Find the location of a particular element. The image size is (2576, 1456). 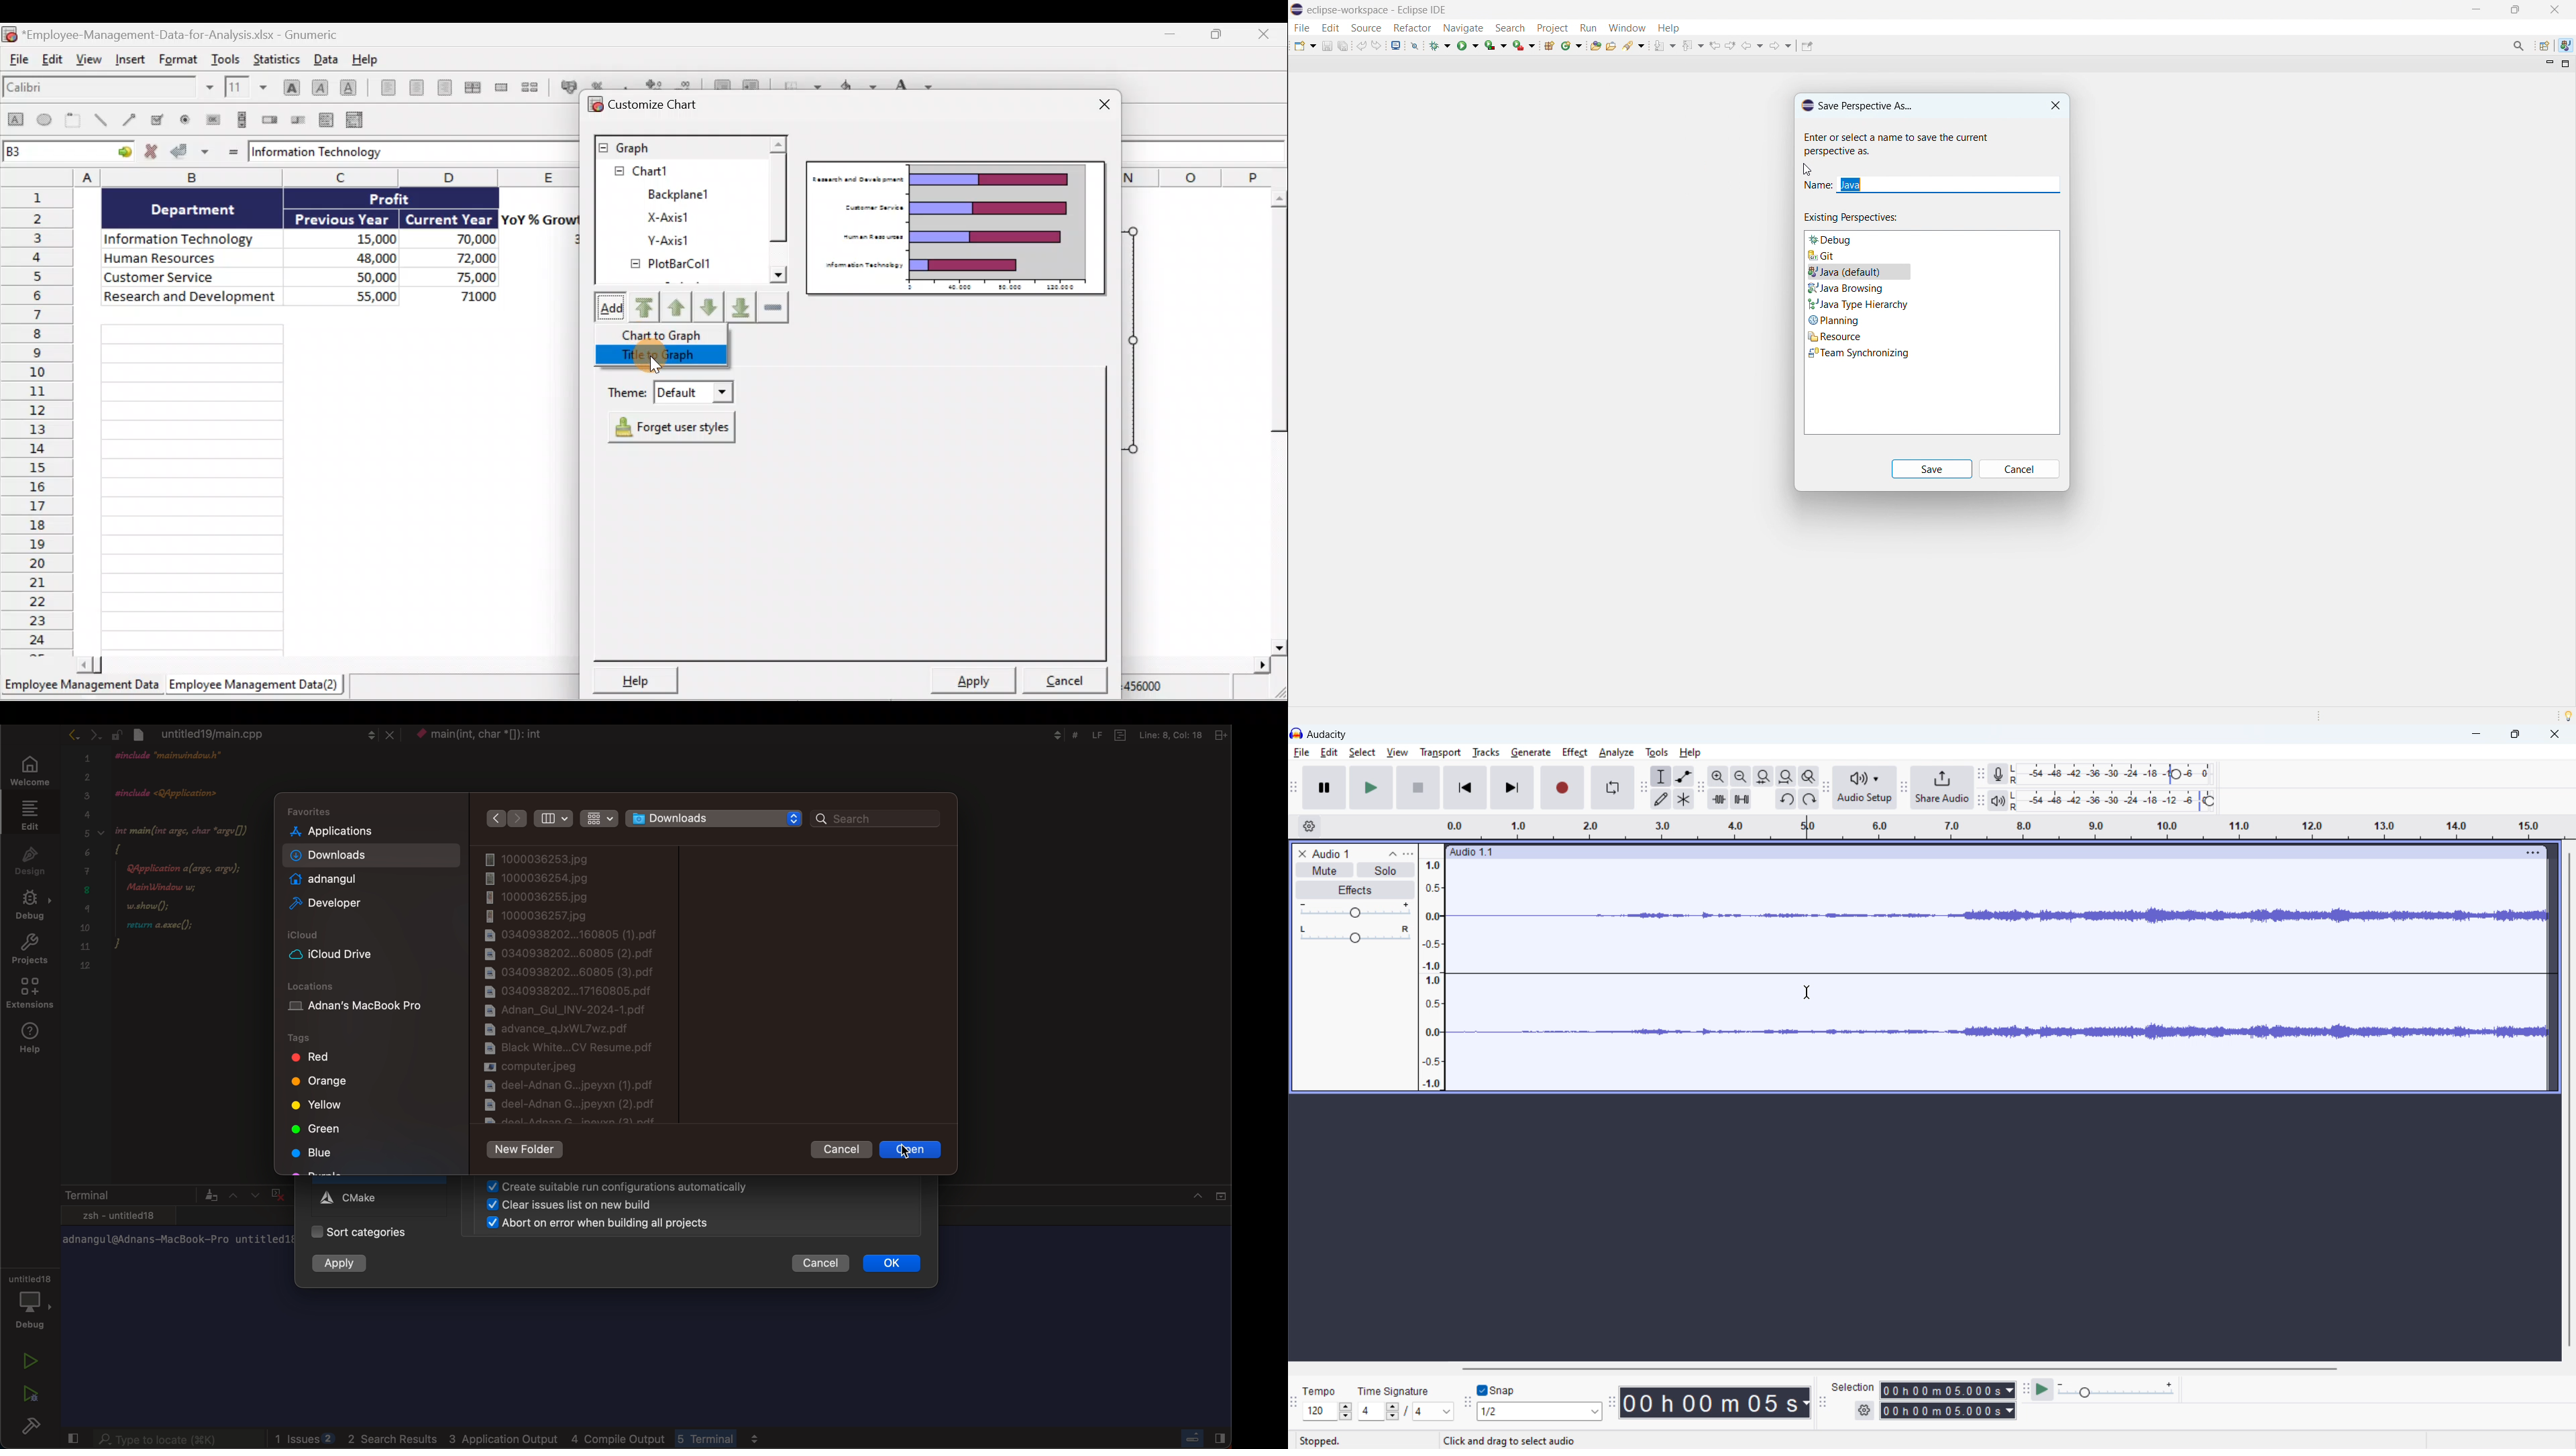

settings is located at coordinates (1864, 1411).